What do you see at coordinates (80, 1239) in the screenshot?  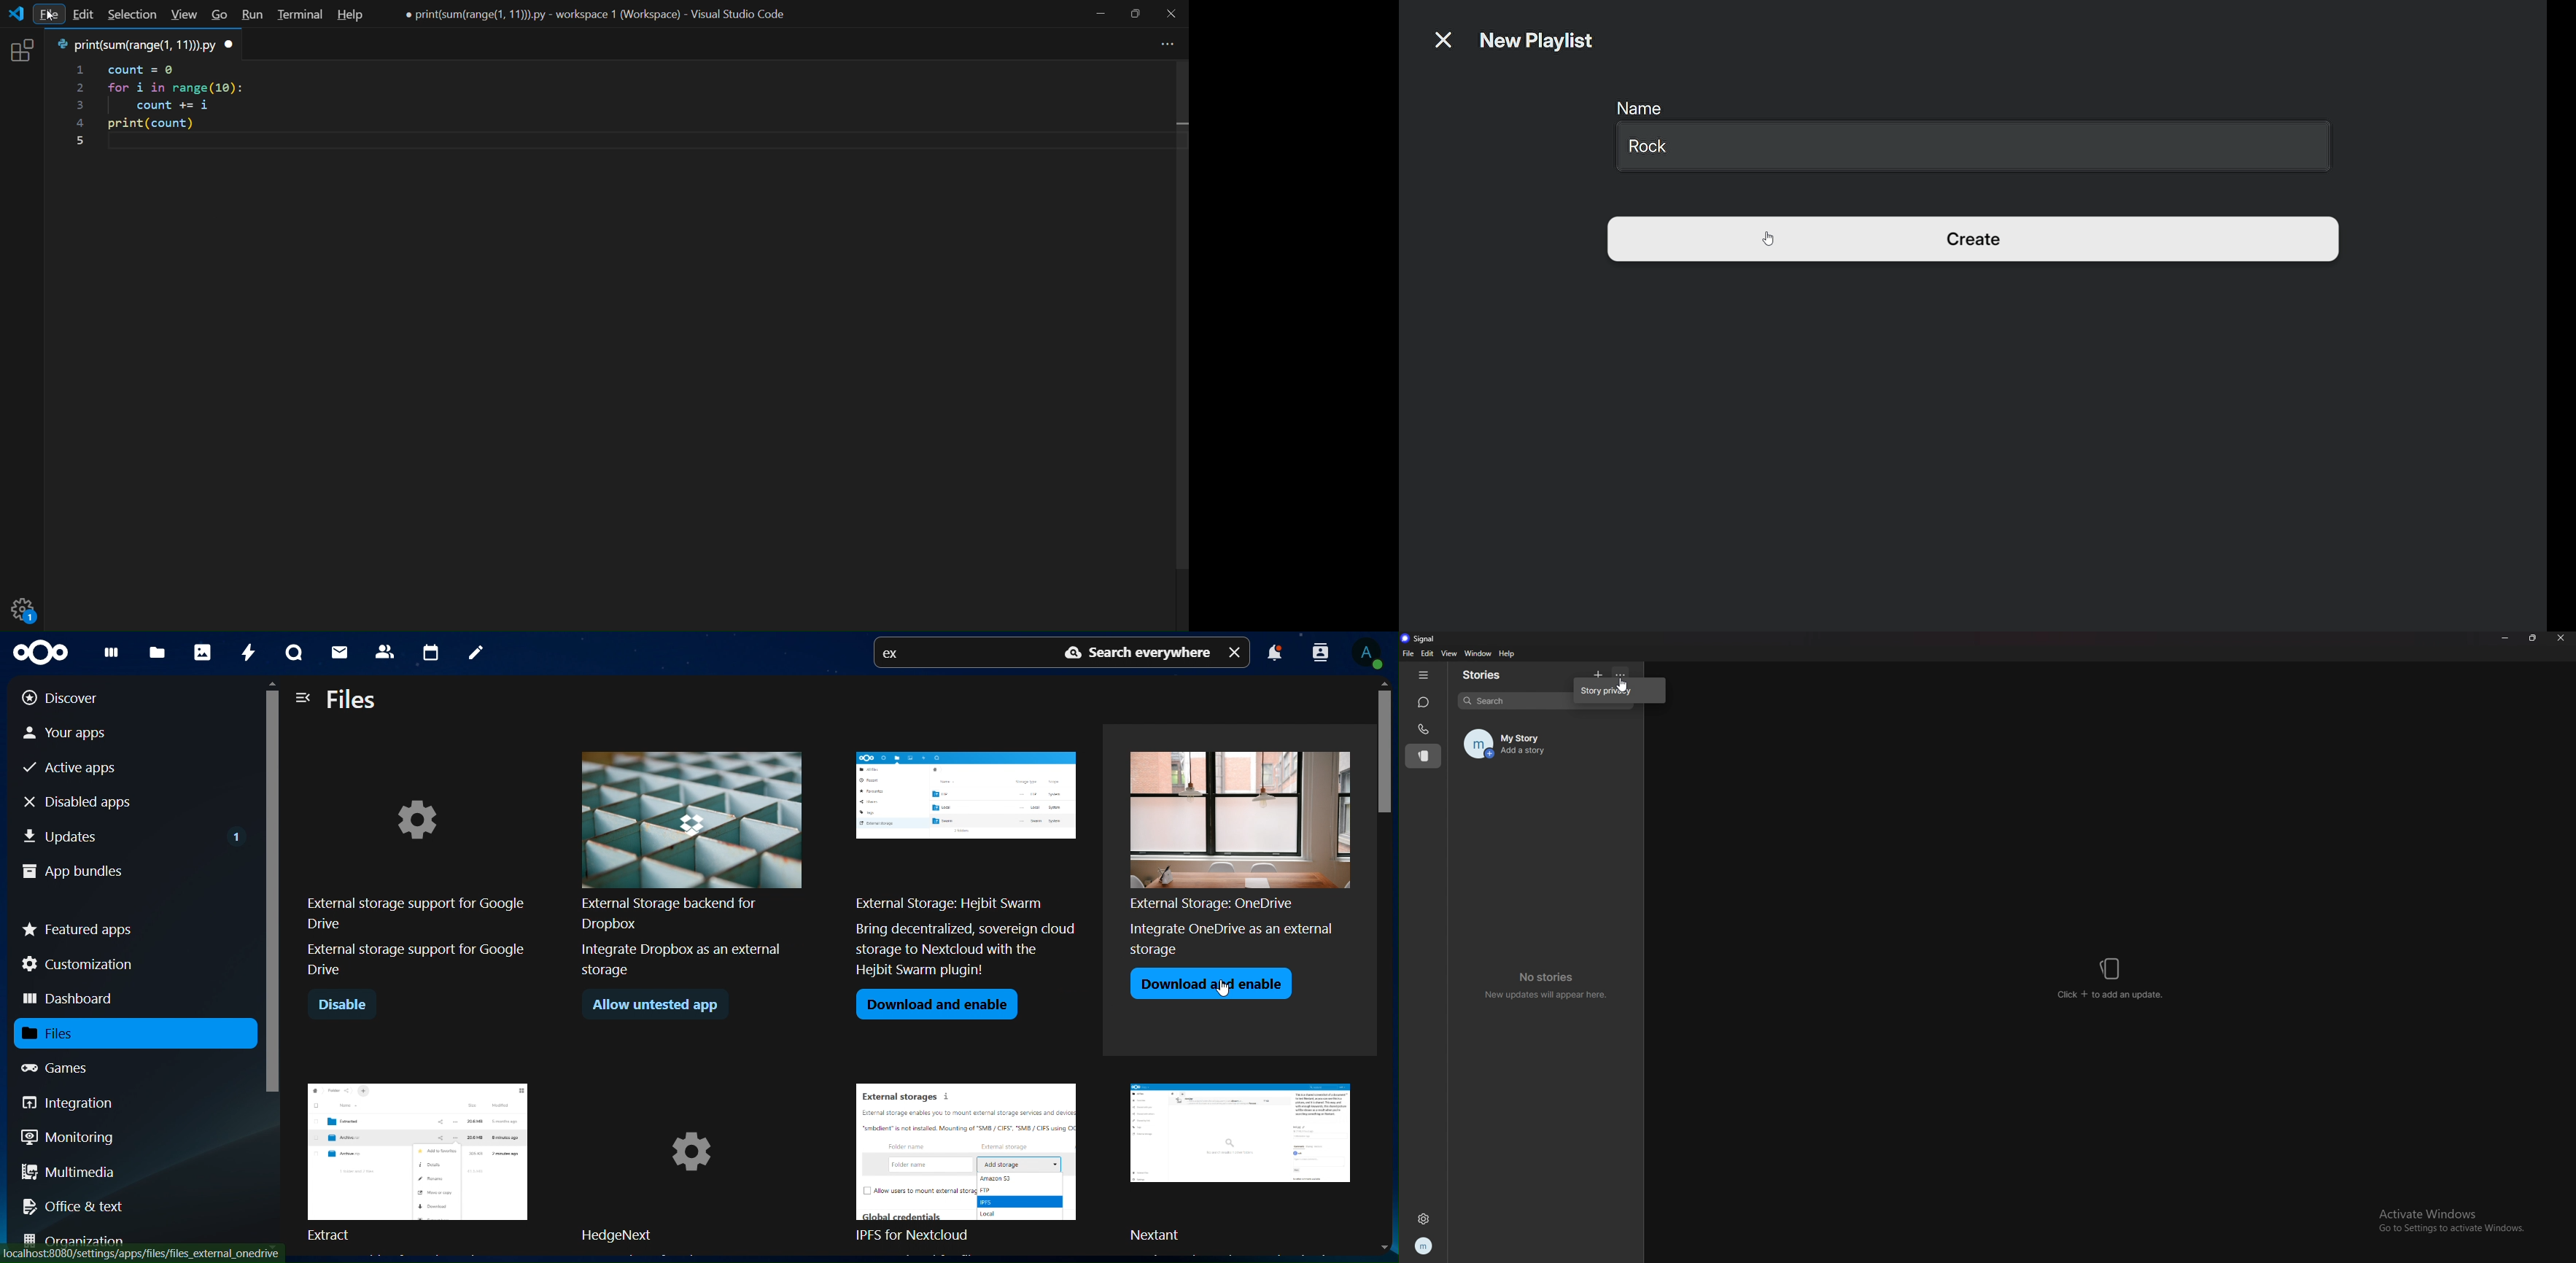 I see `organization` at bounding box center [80, 1239].